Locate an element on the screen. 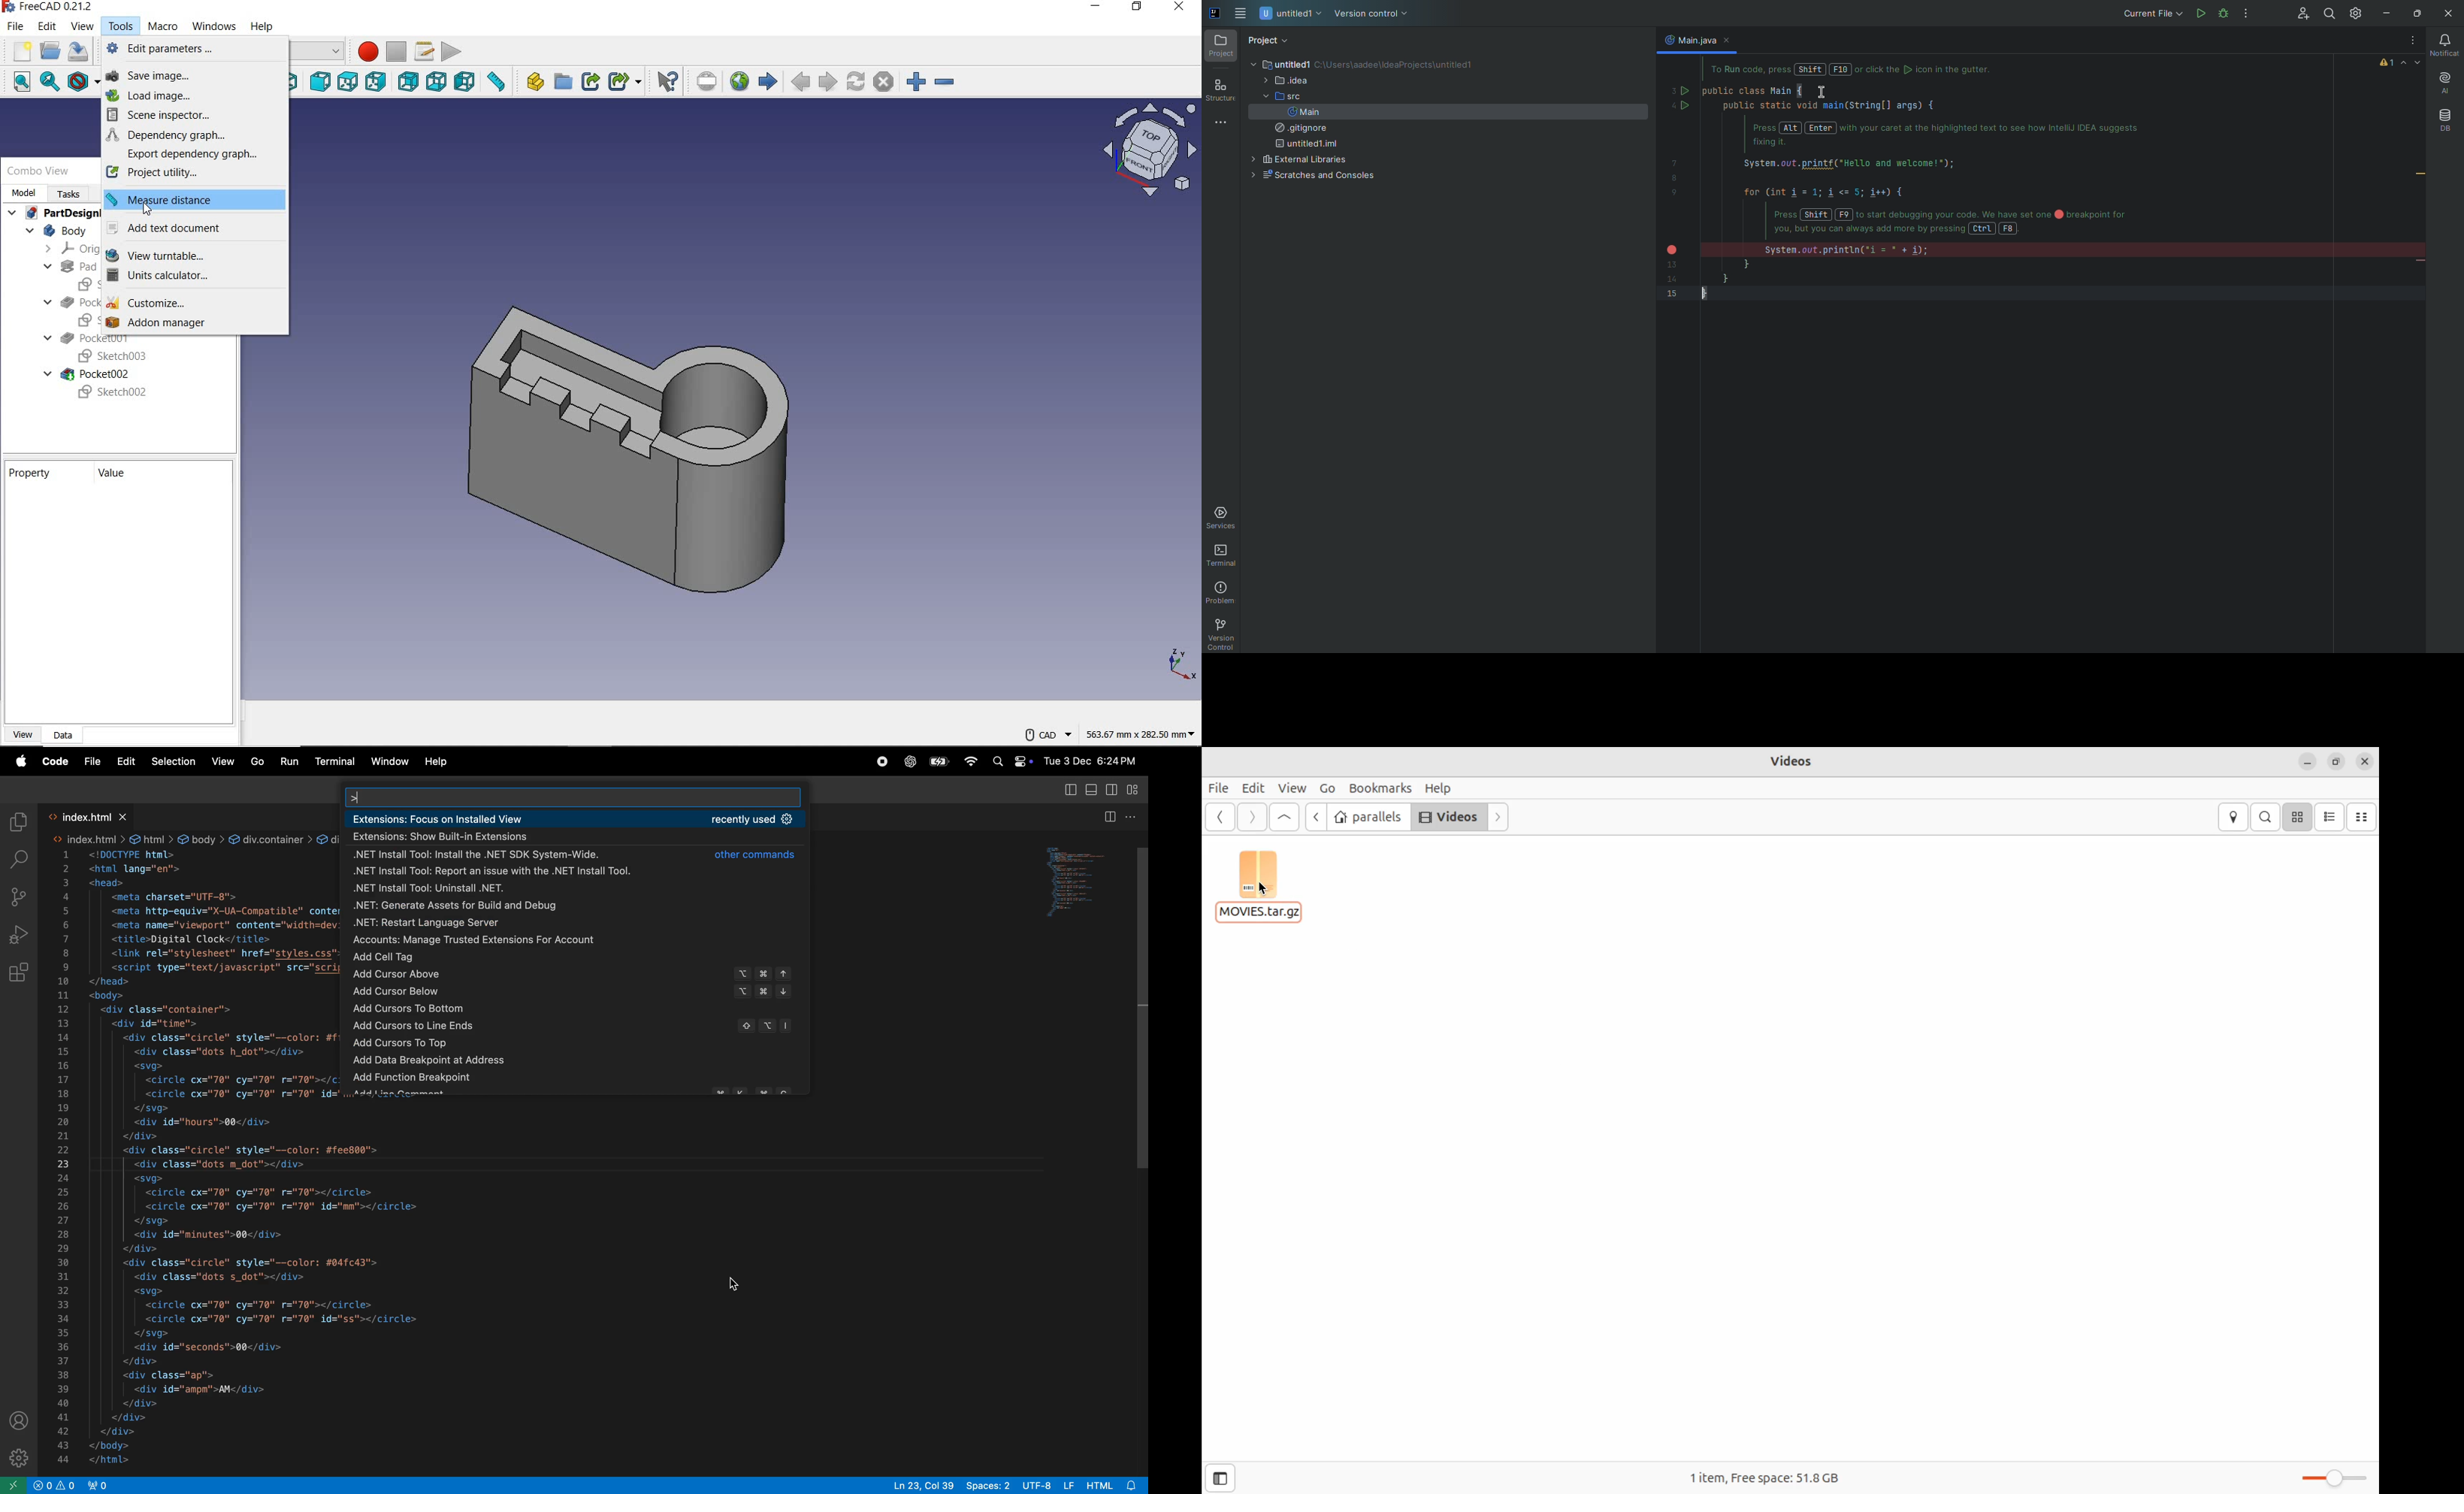 Image resolution: width=2464 pixels, height=1512 pixels. toggle zoom bar is located at coordinates (2326, 1476).